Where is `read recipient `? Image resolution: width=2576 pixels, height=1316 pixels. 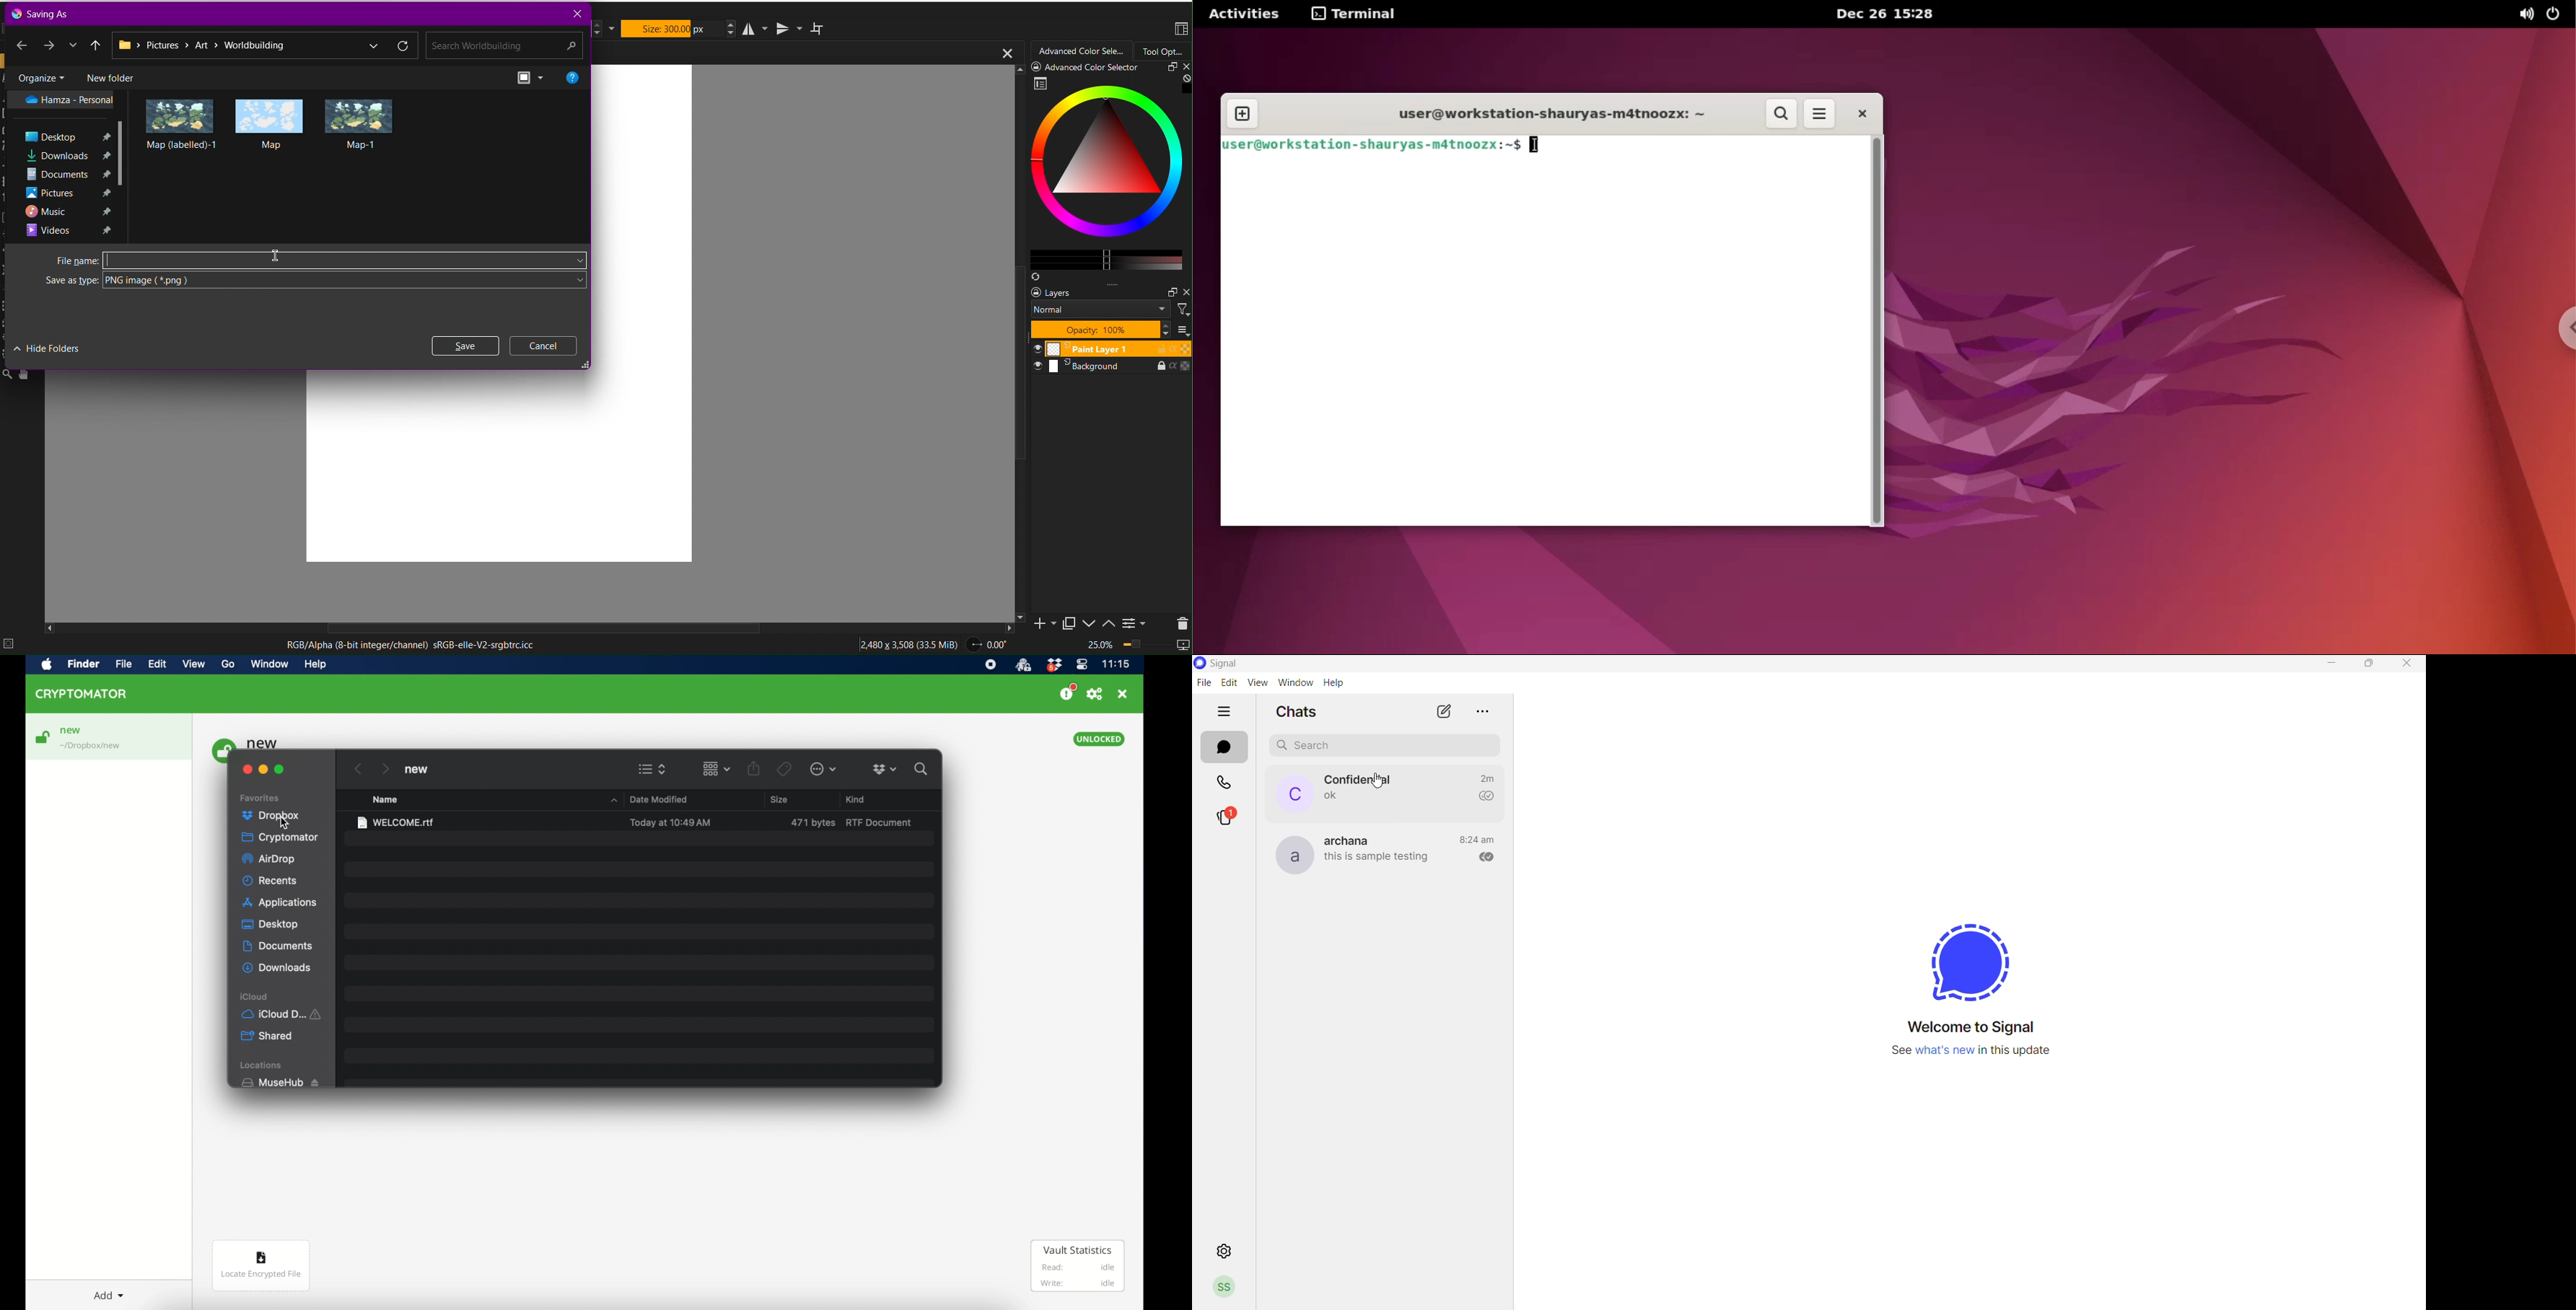
read recipient  is located at coordinates (1482, 797).